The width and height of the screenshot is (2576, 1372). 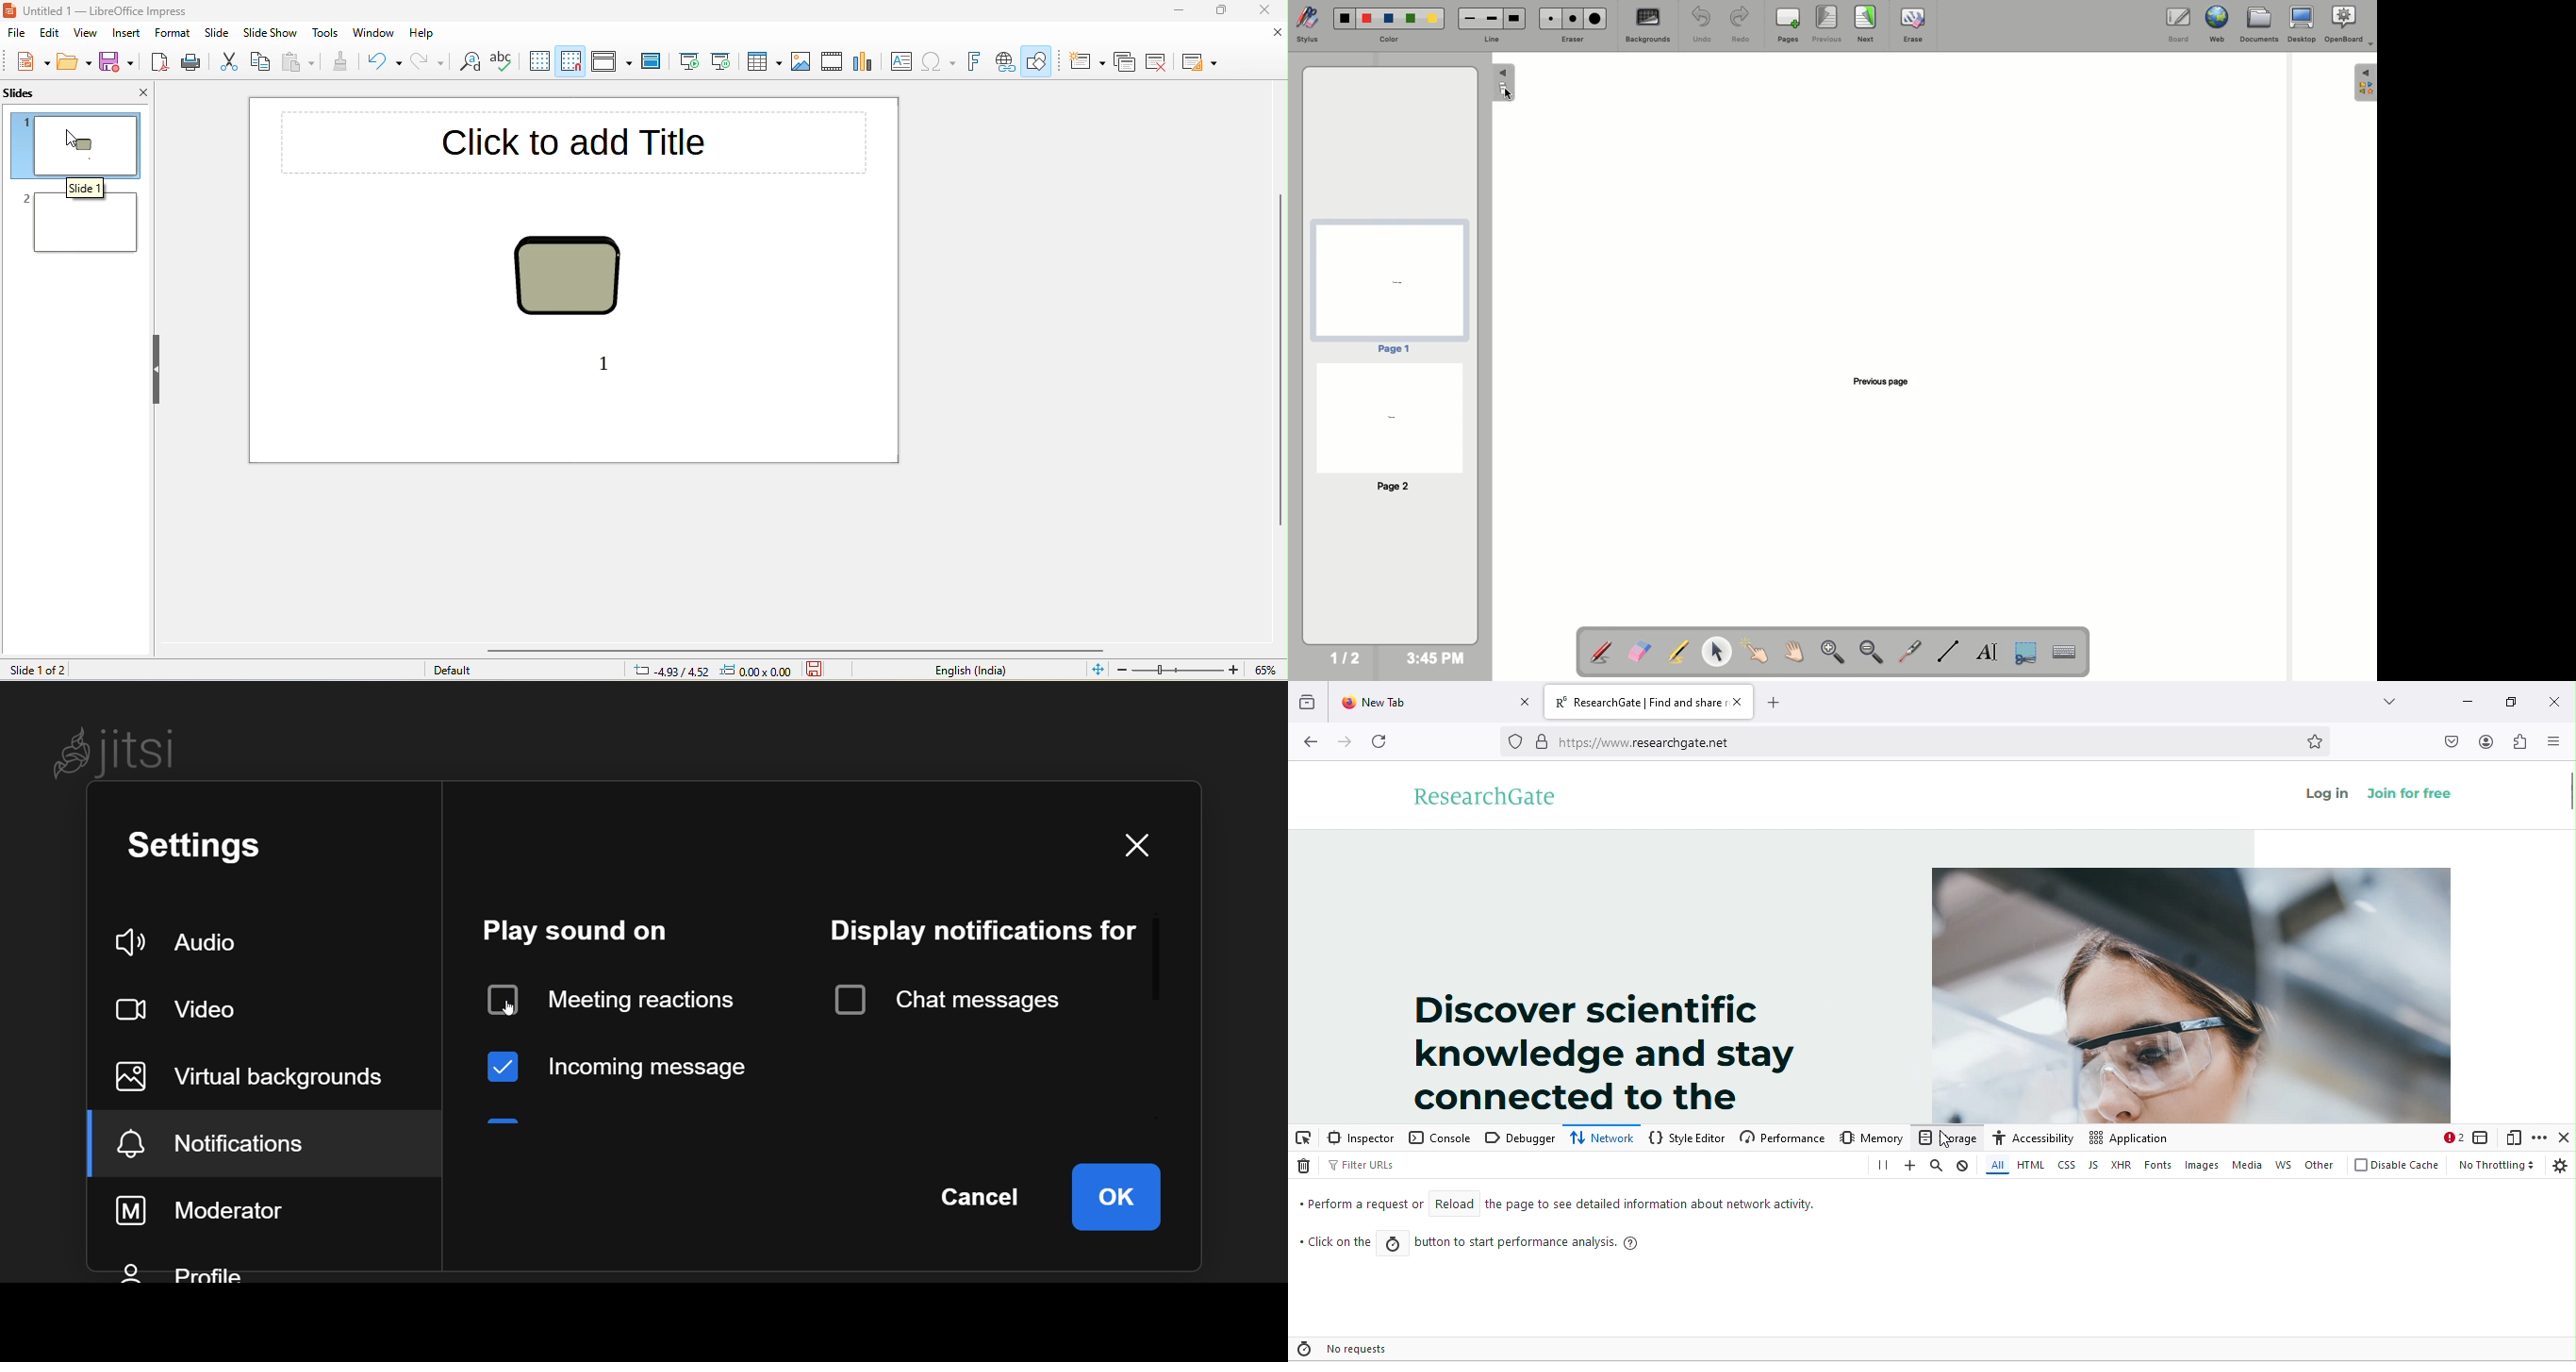 I want to click on redo, so click(x=429, y=64).